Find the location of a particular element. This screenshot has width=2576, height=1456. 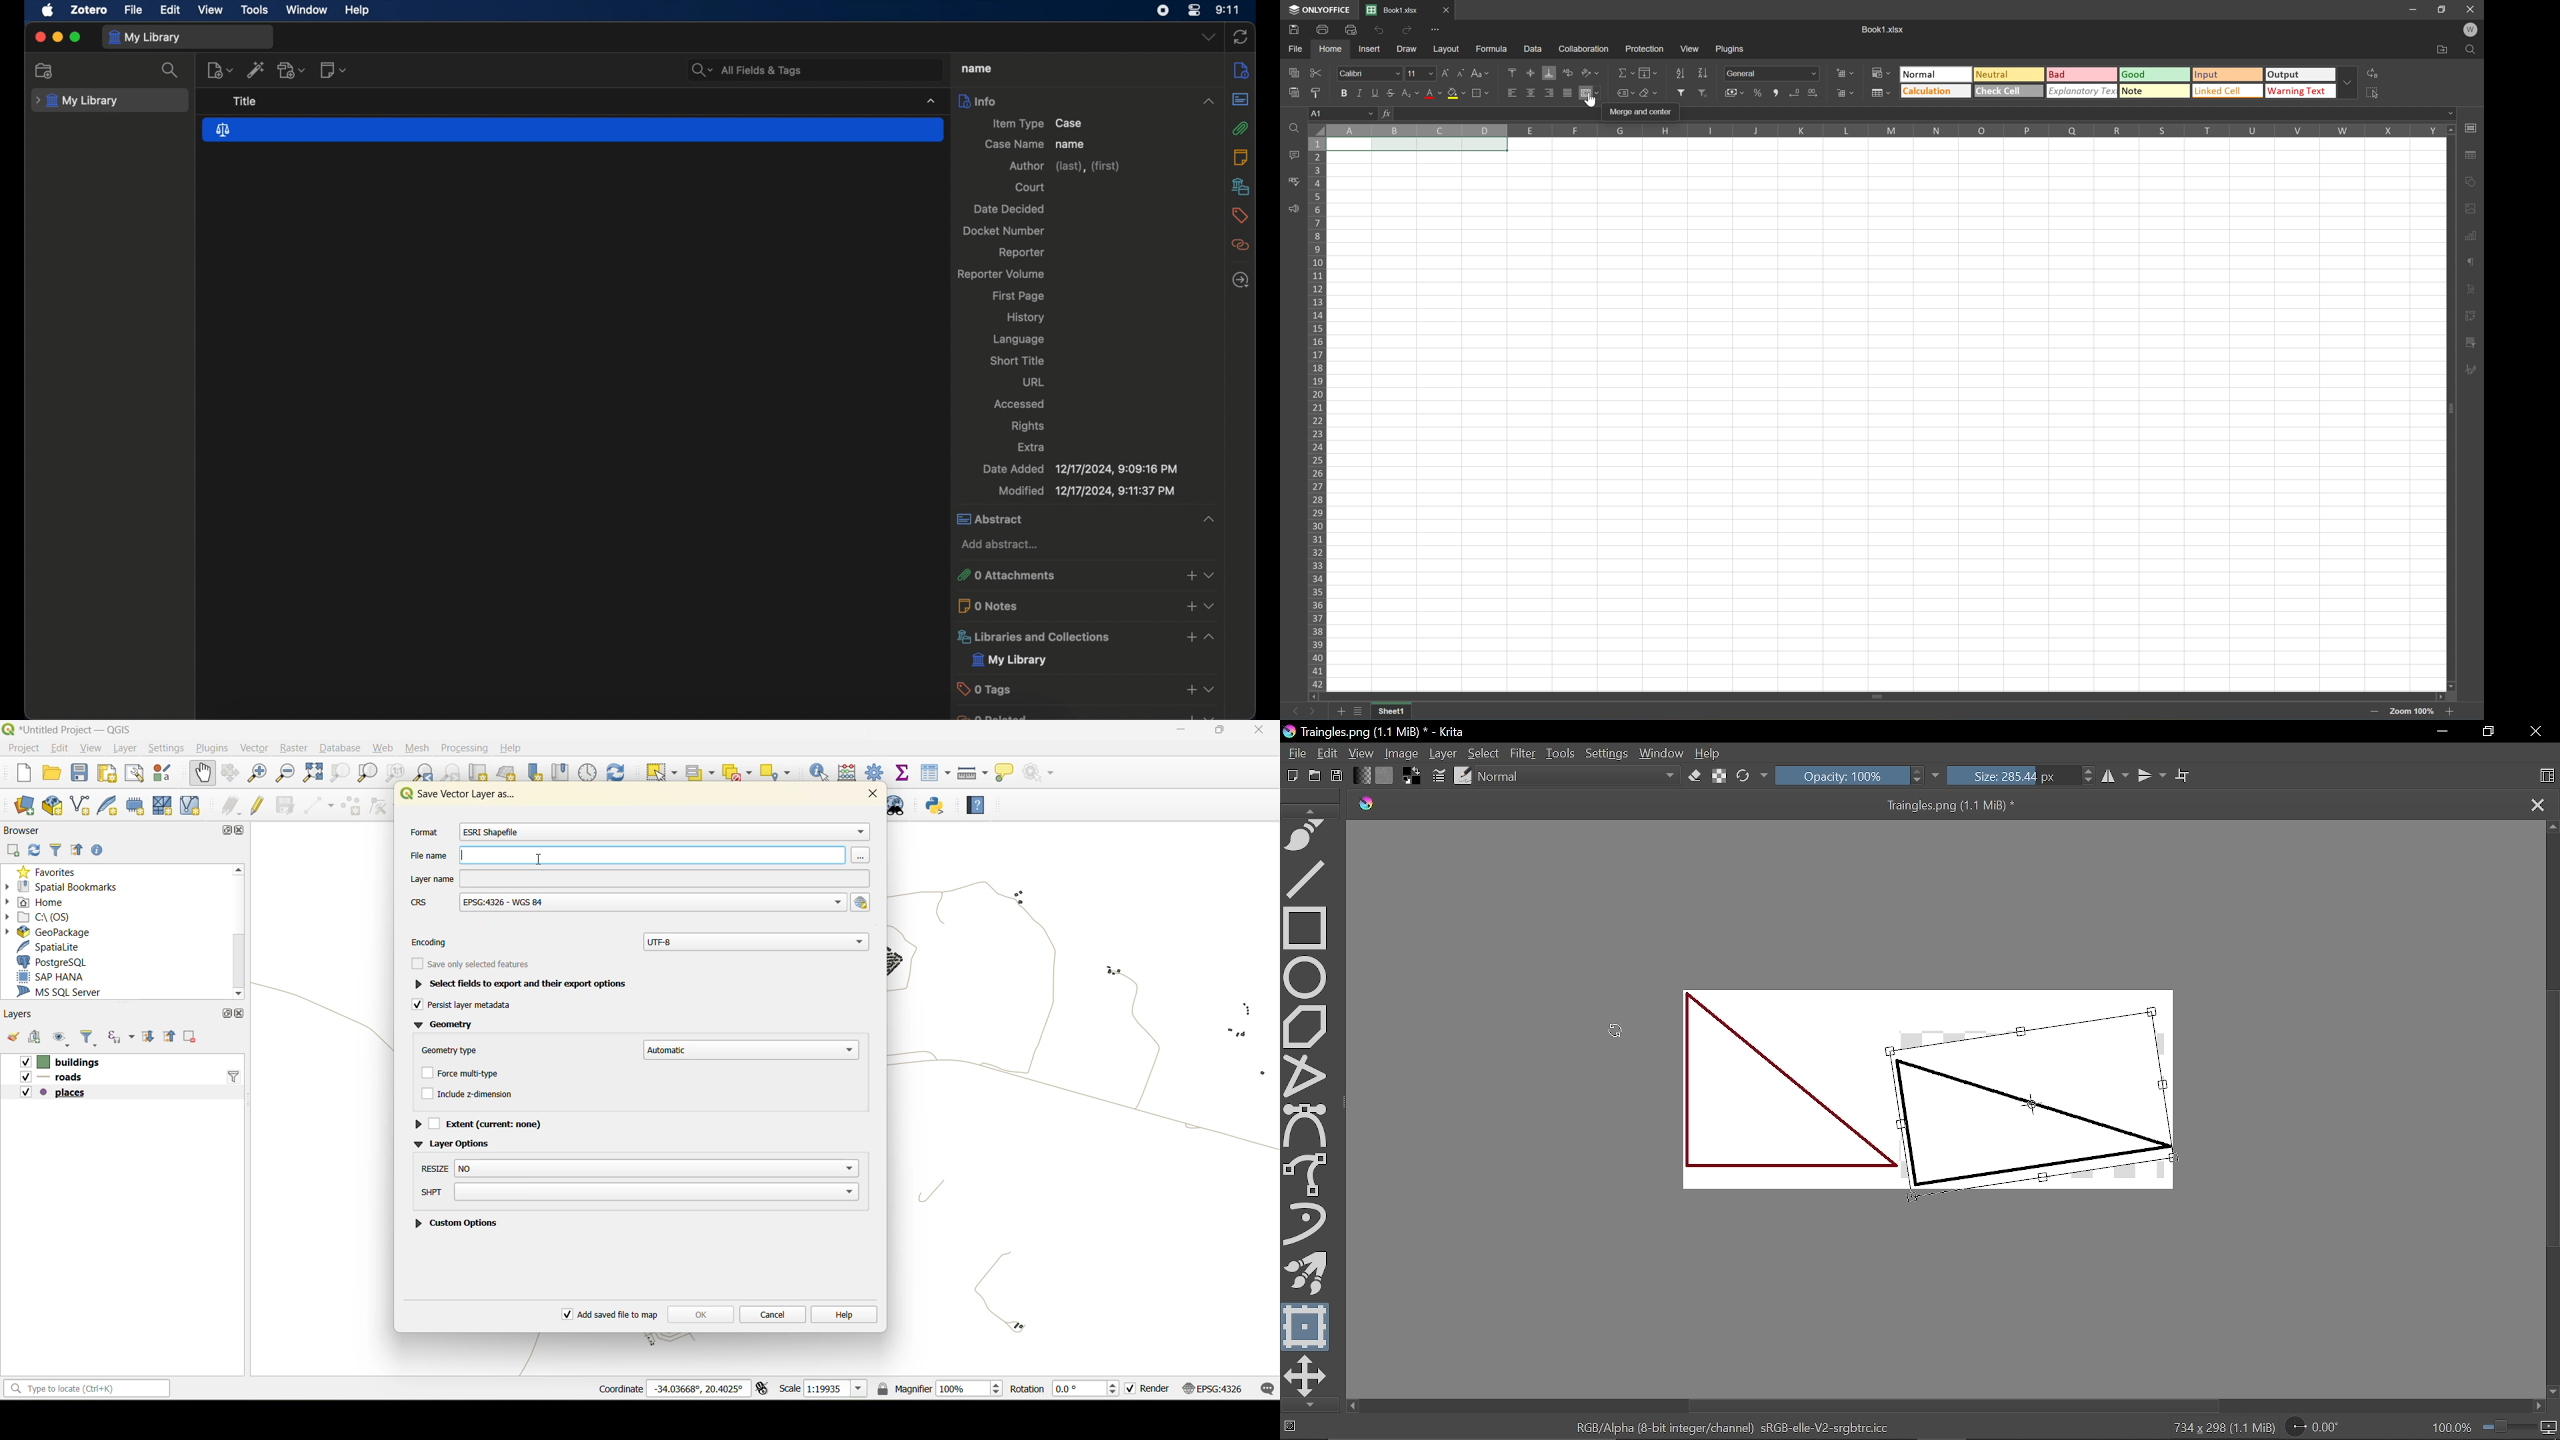

Draw is located at coordinates (1408, 51).